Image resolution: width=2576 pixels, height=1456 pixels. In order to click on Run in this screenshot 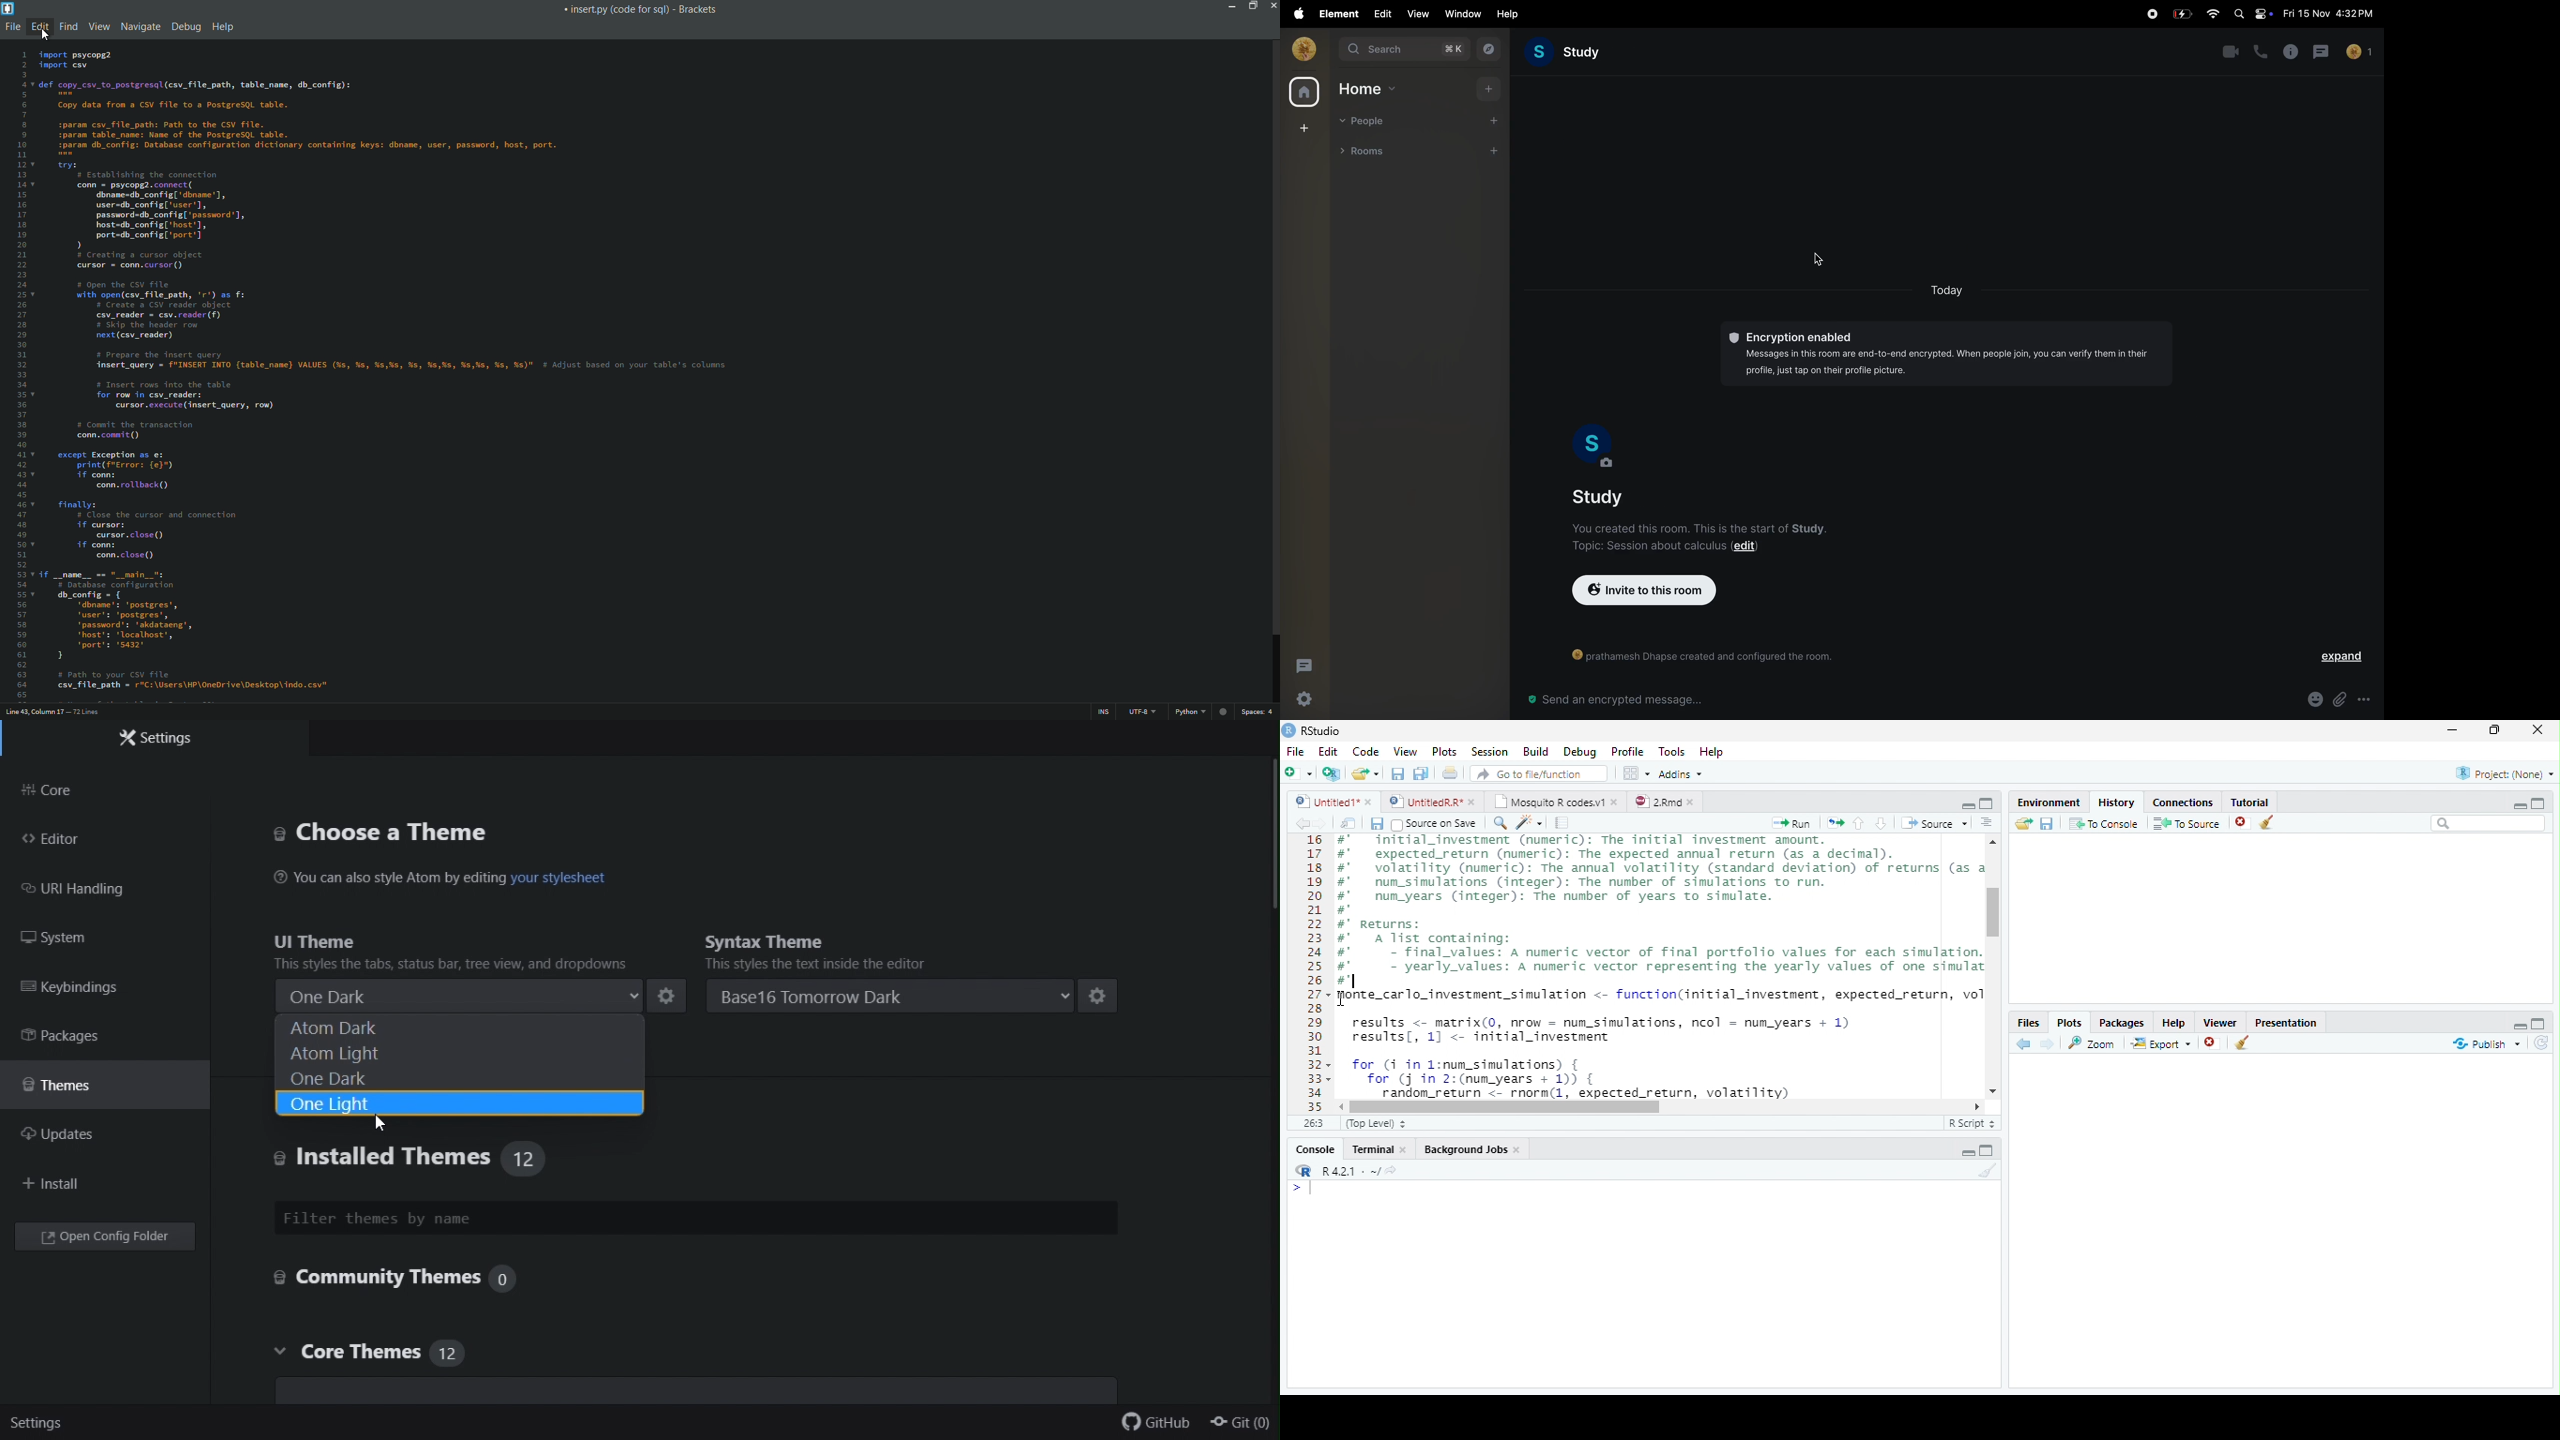, I will do `click(1792, 823)`.